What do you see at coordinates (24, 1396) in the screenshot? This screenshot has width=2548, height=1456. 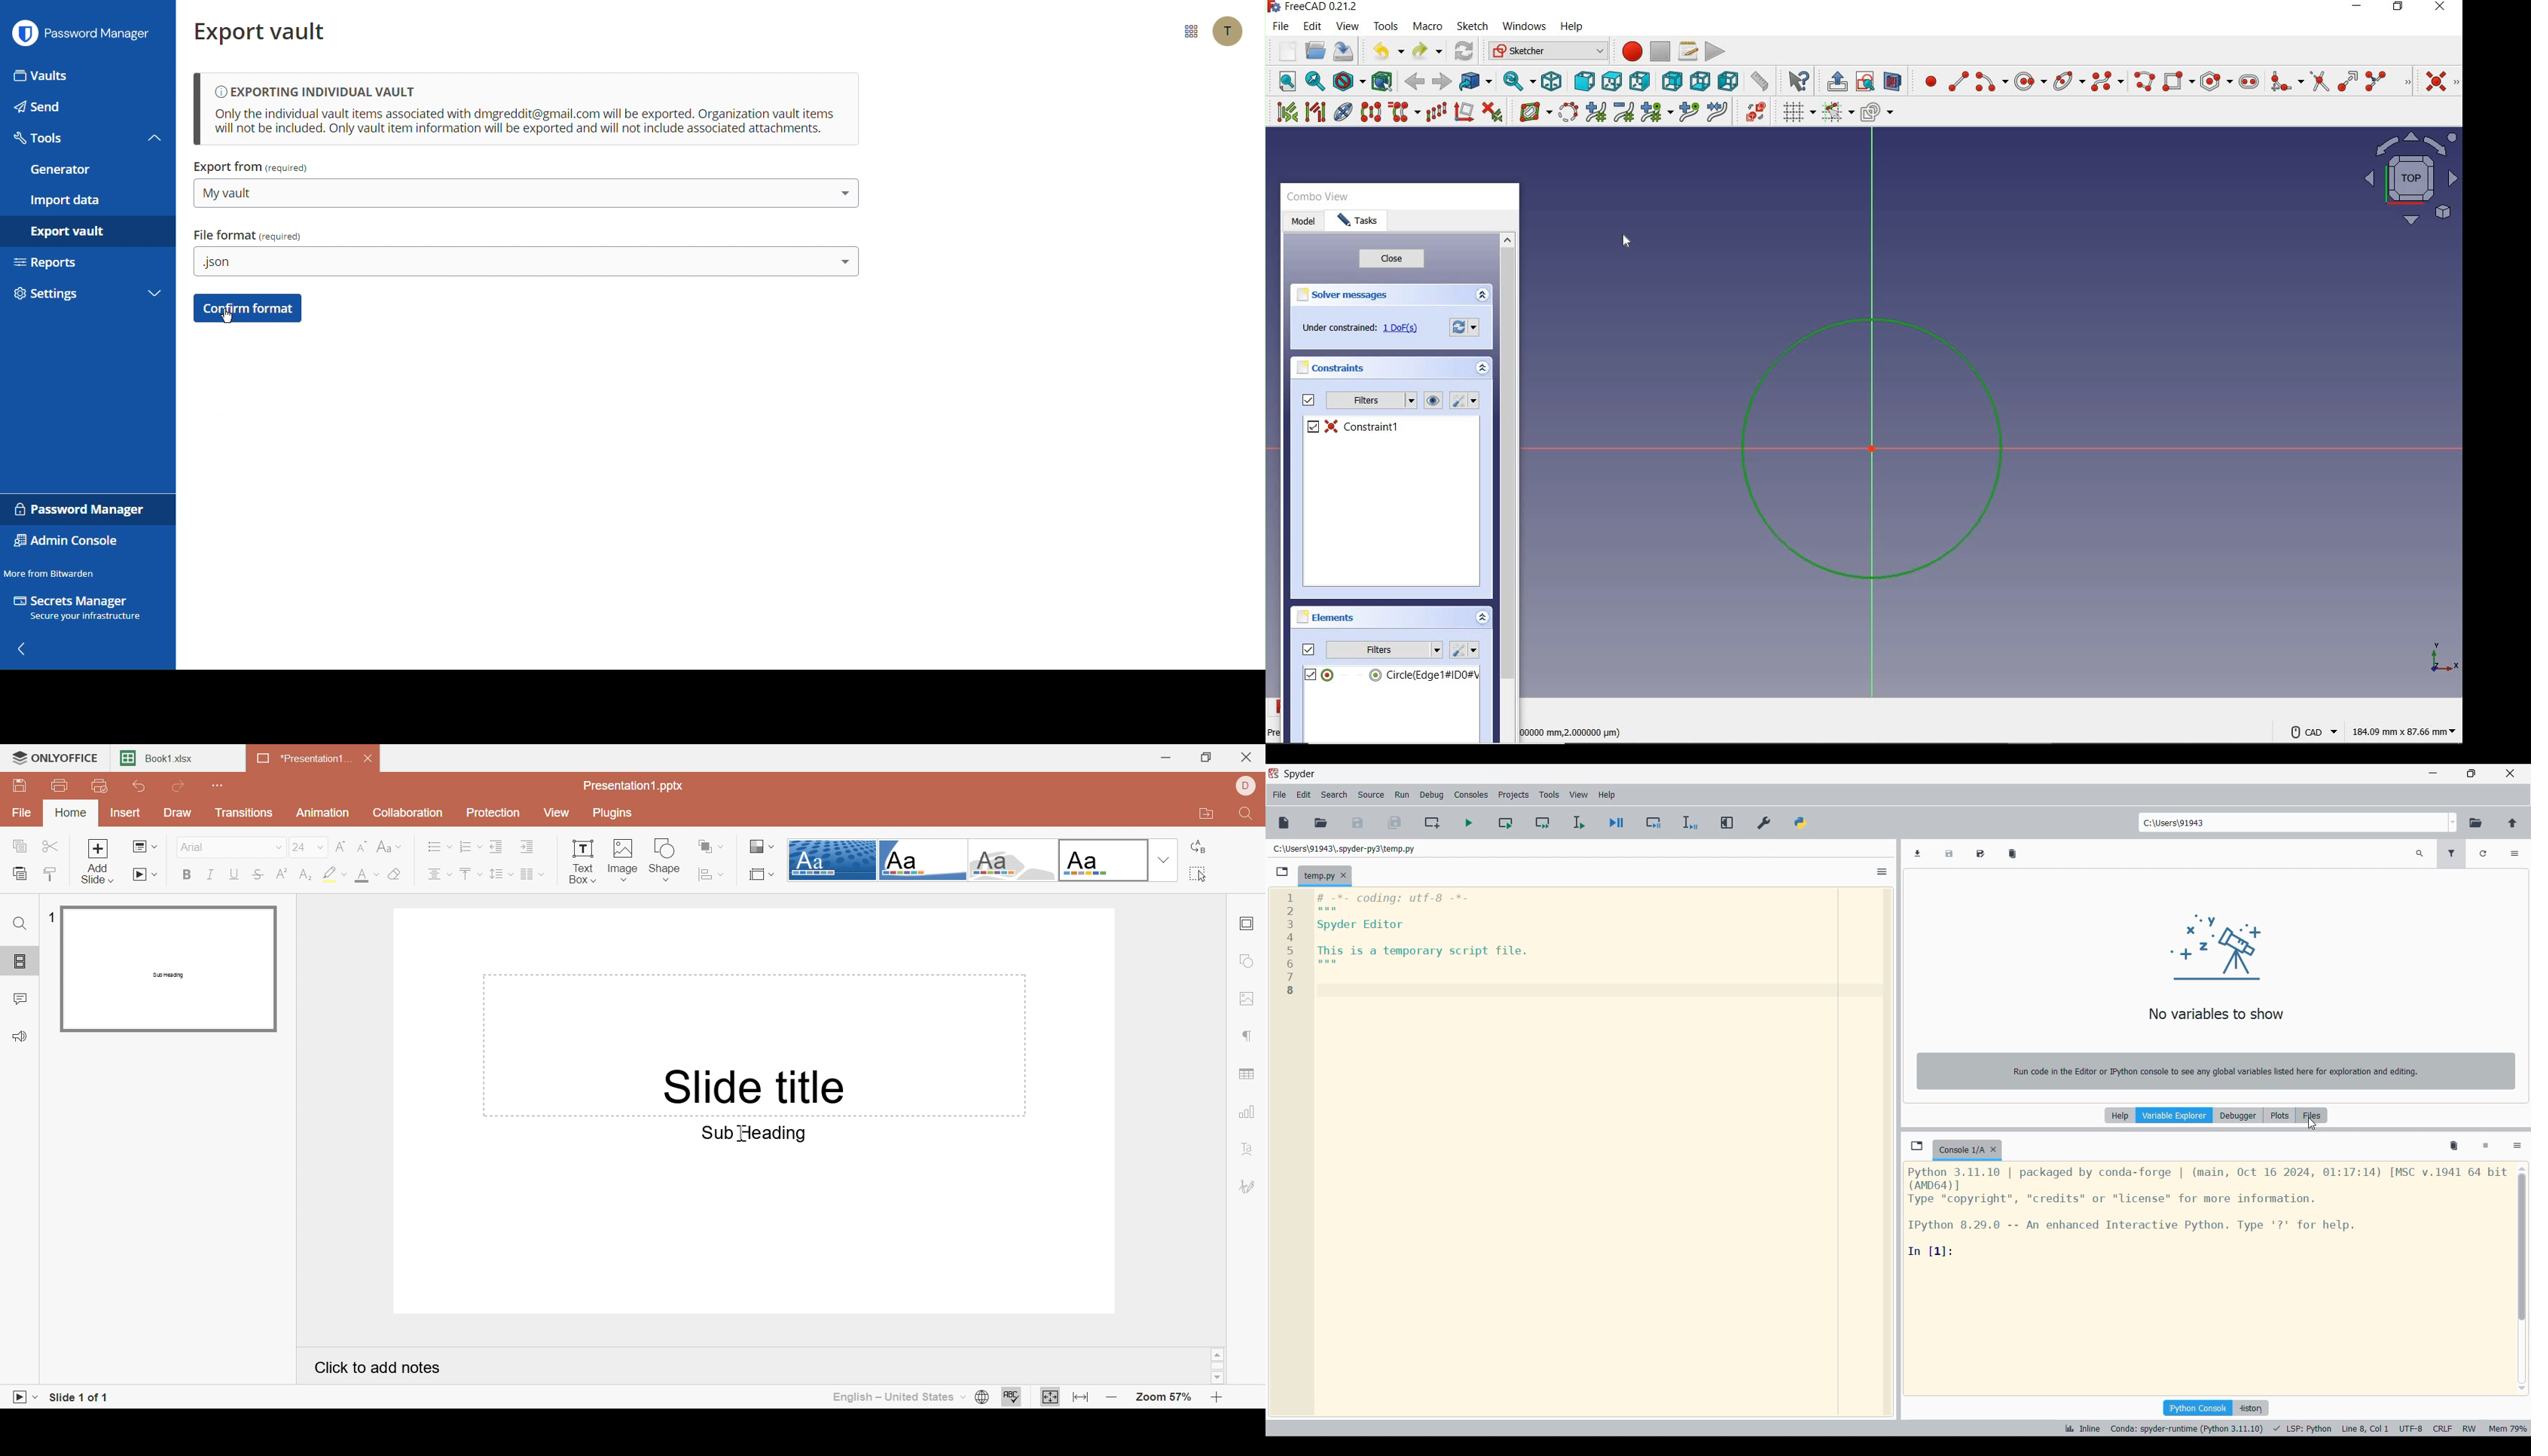 I see `Start slideshow` at bounding box center [24, 1396].